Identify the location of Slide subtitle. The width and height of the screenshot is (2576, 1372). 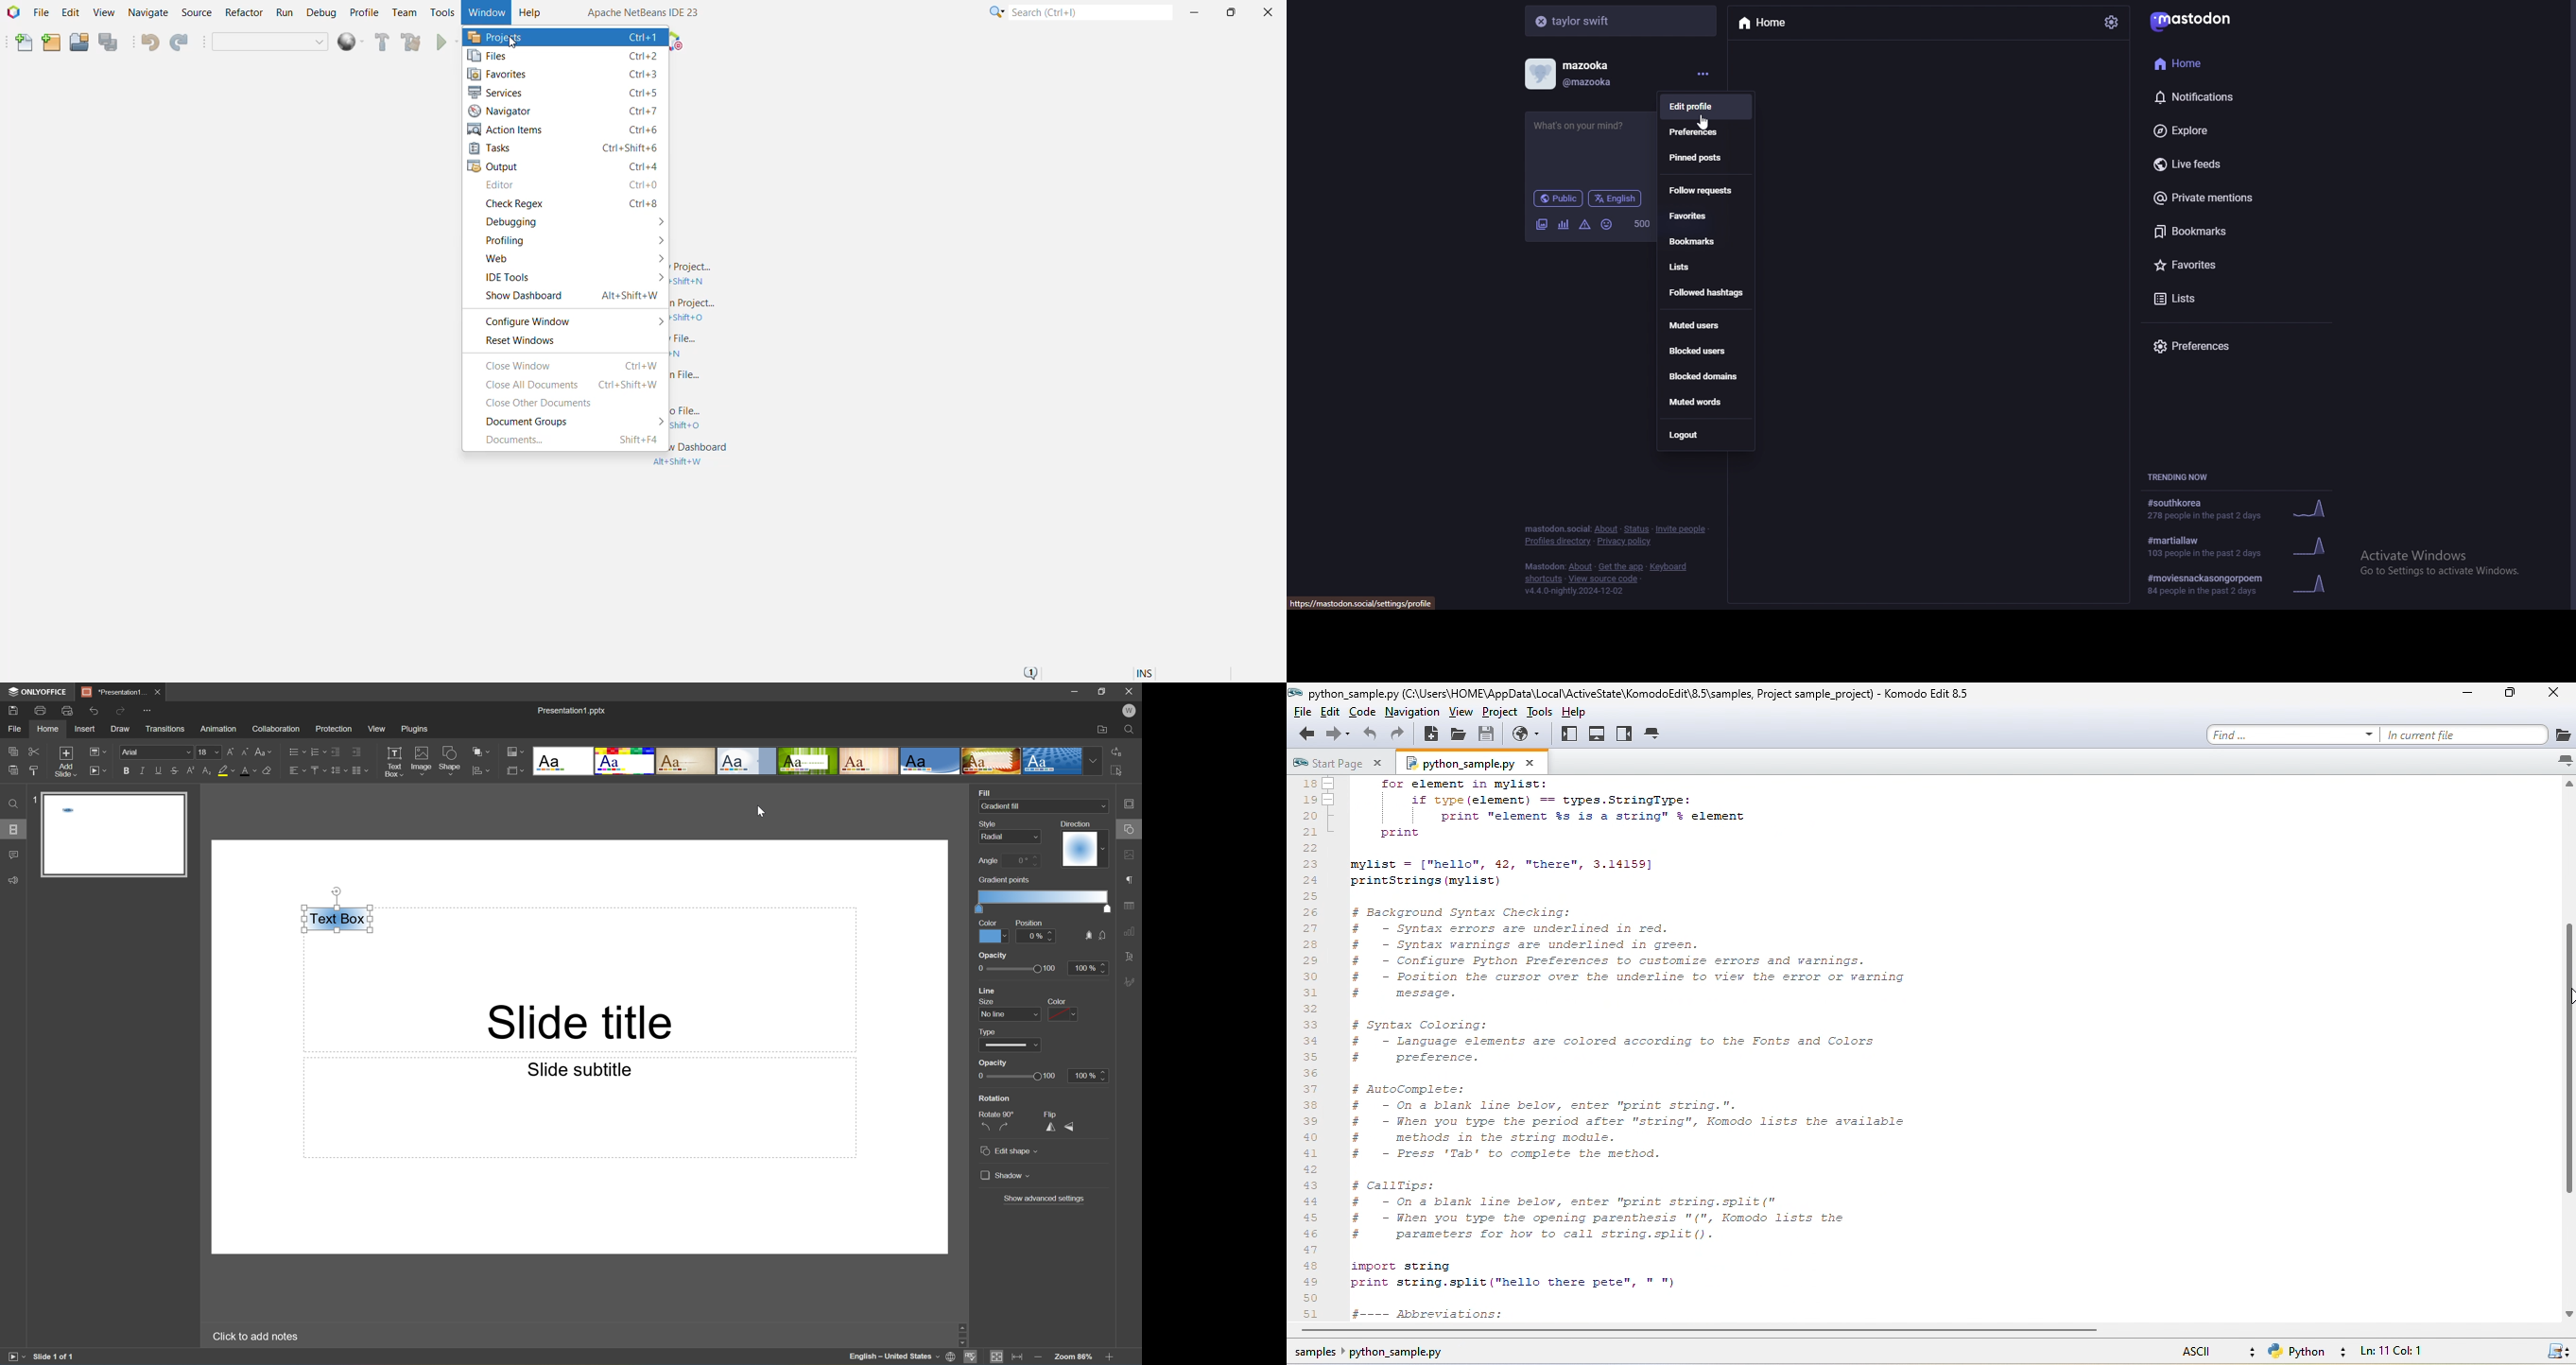
(583, 1071).